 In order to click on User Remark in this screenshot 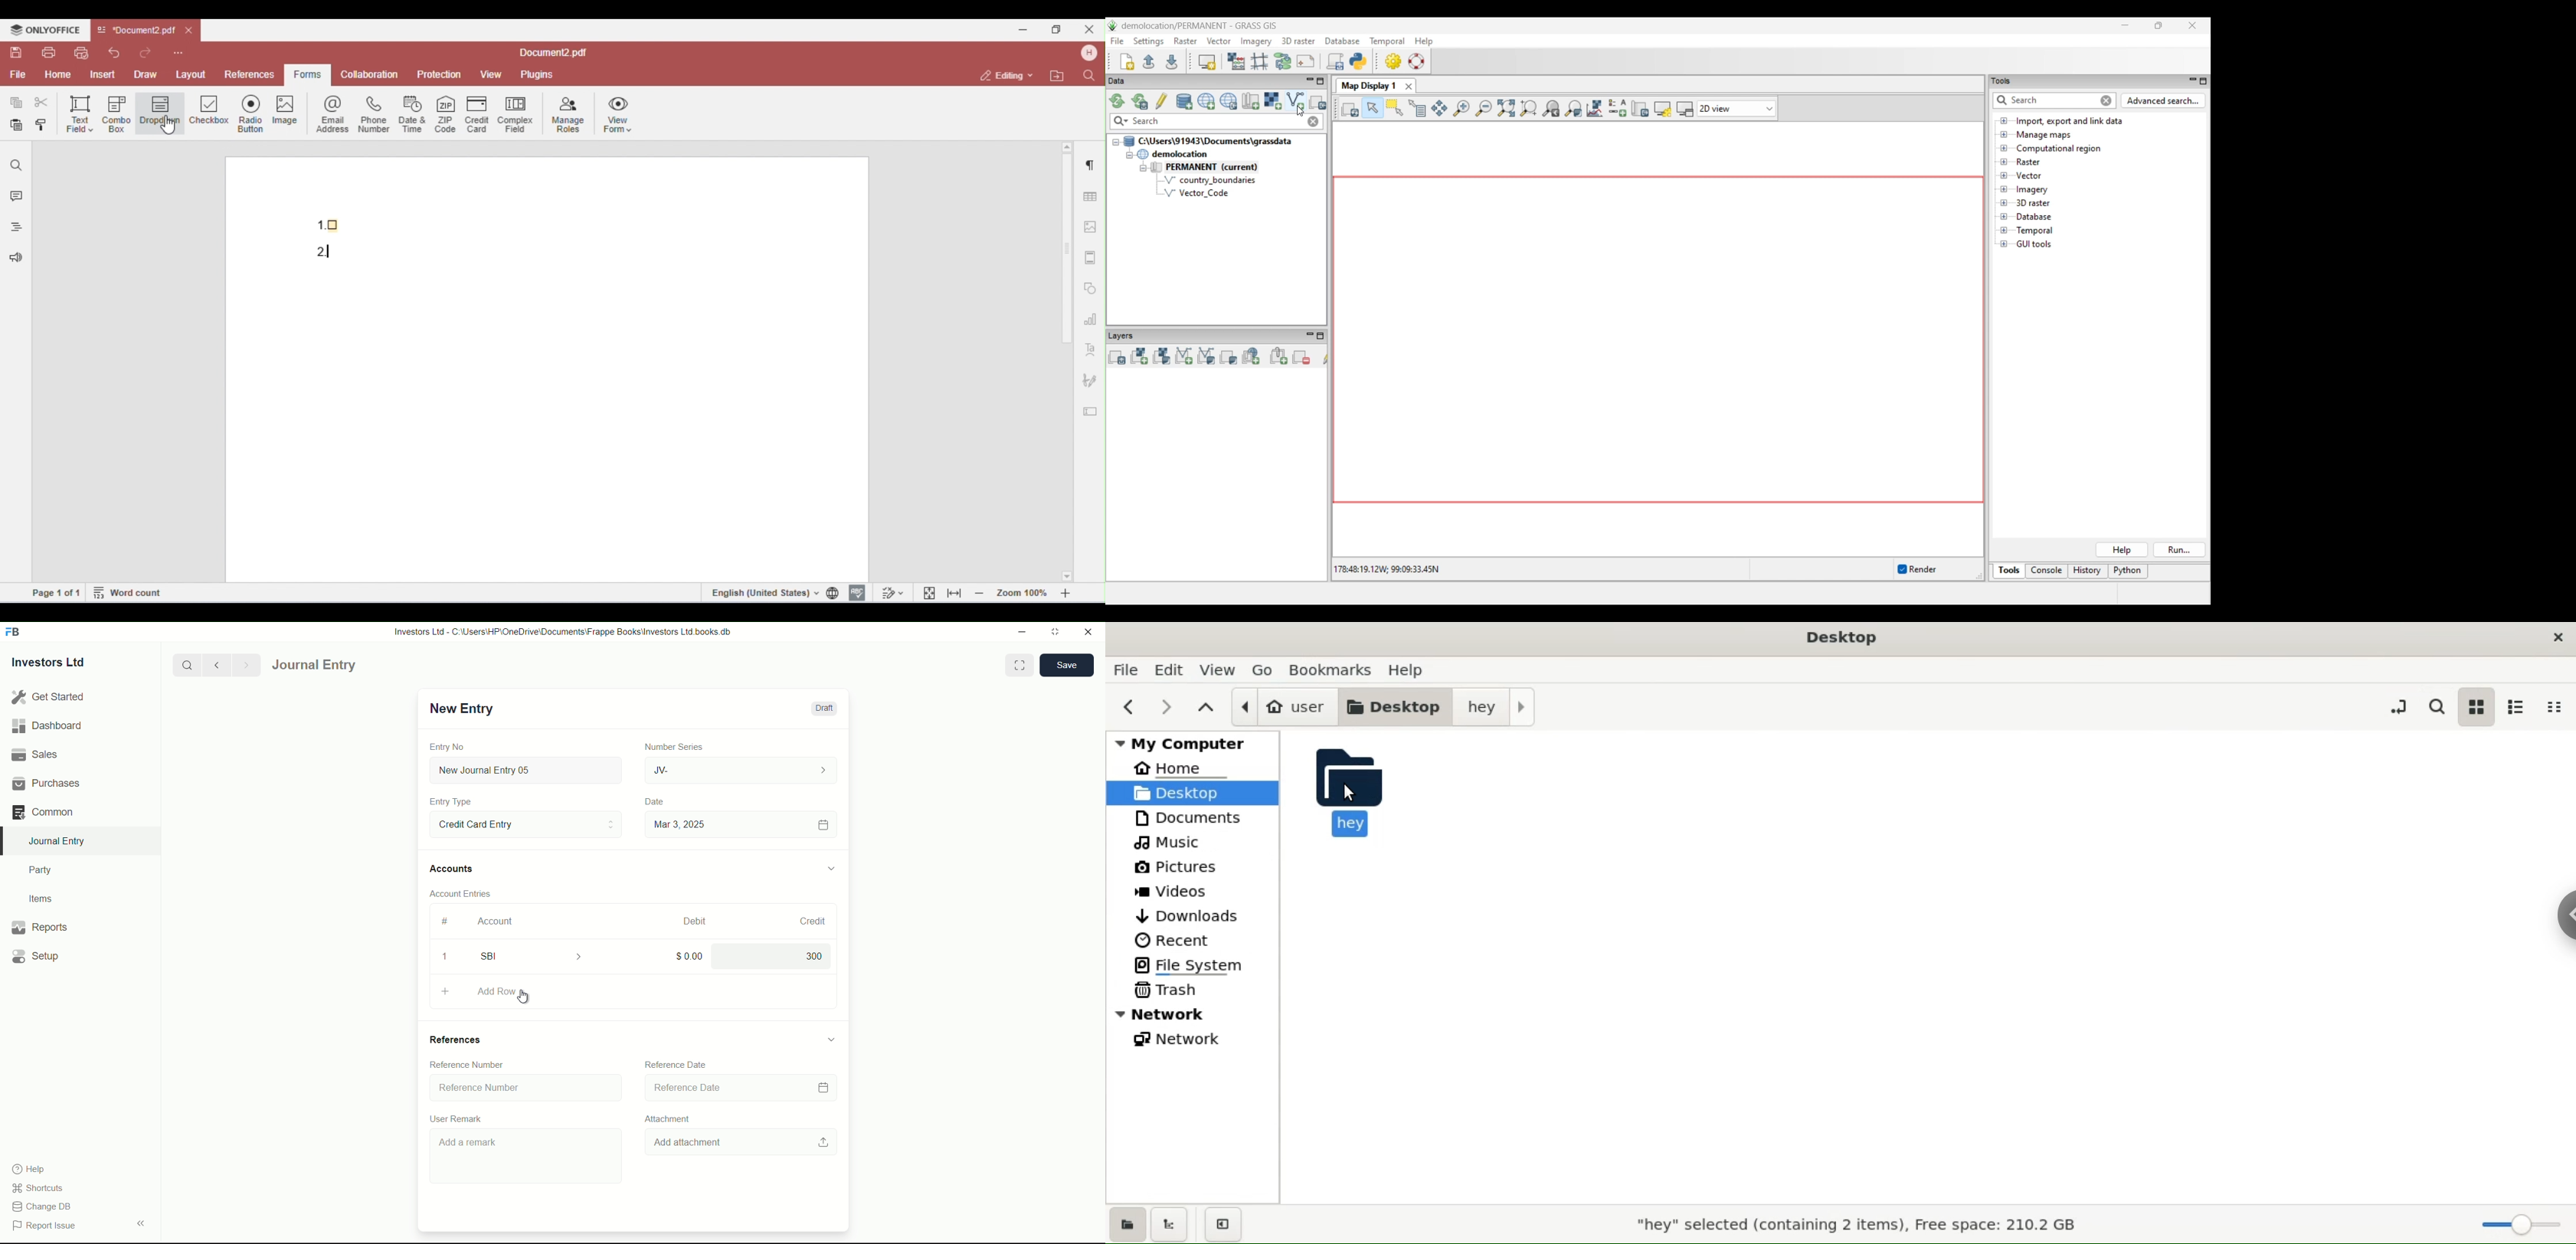, I will do `click(458, 1117)`.